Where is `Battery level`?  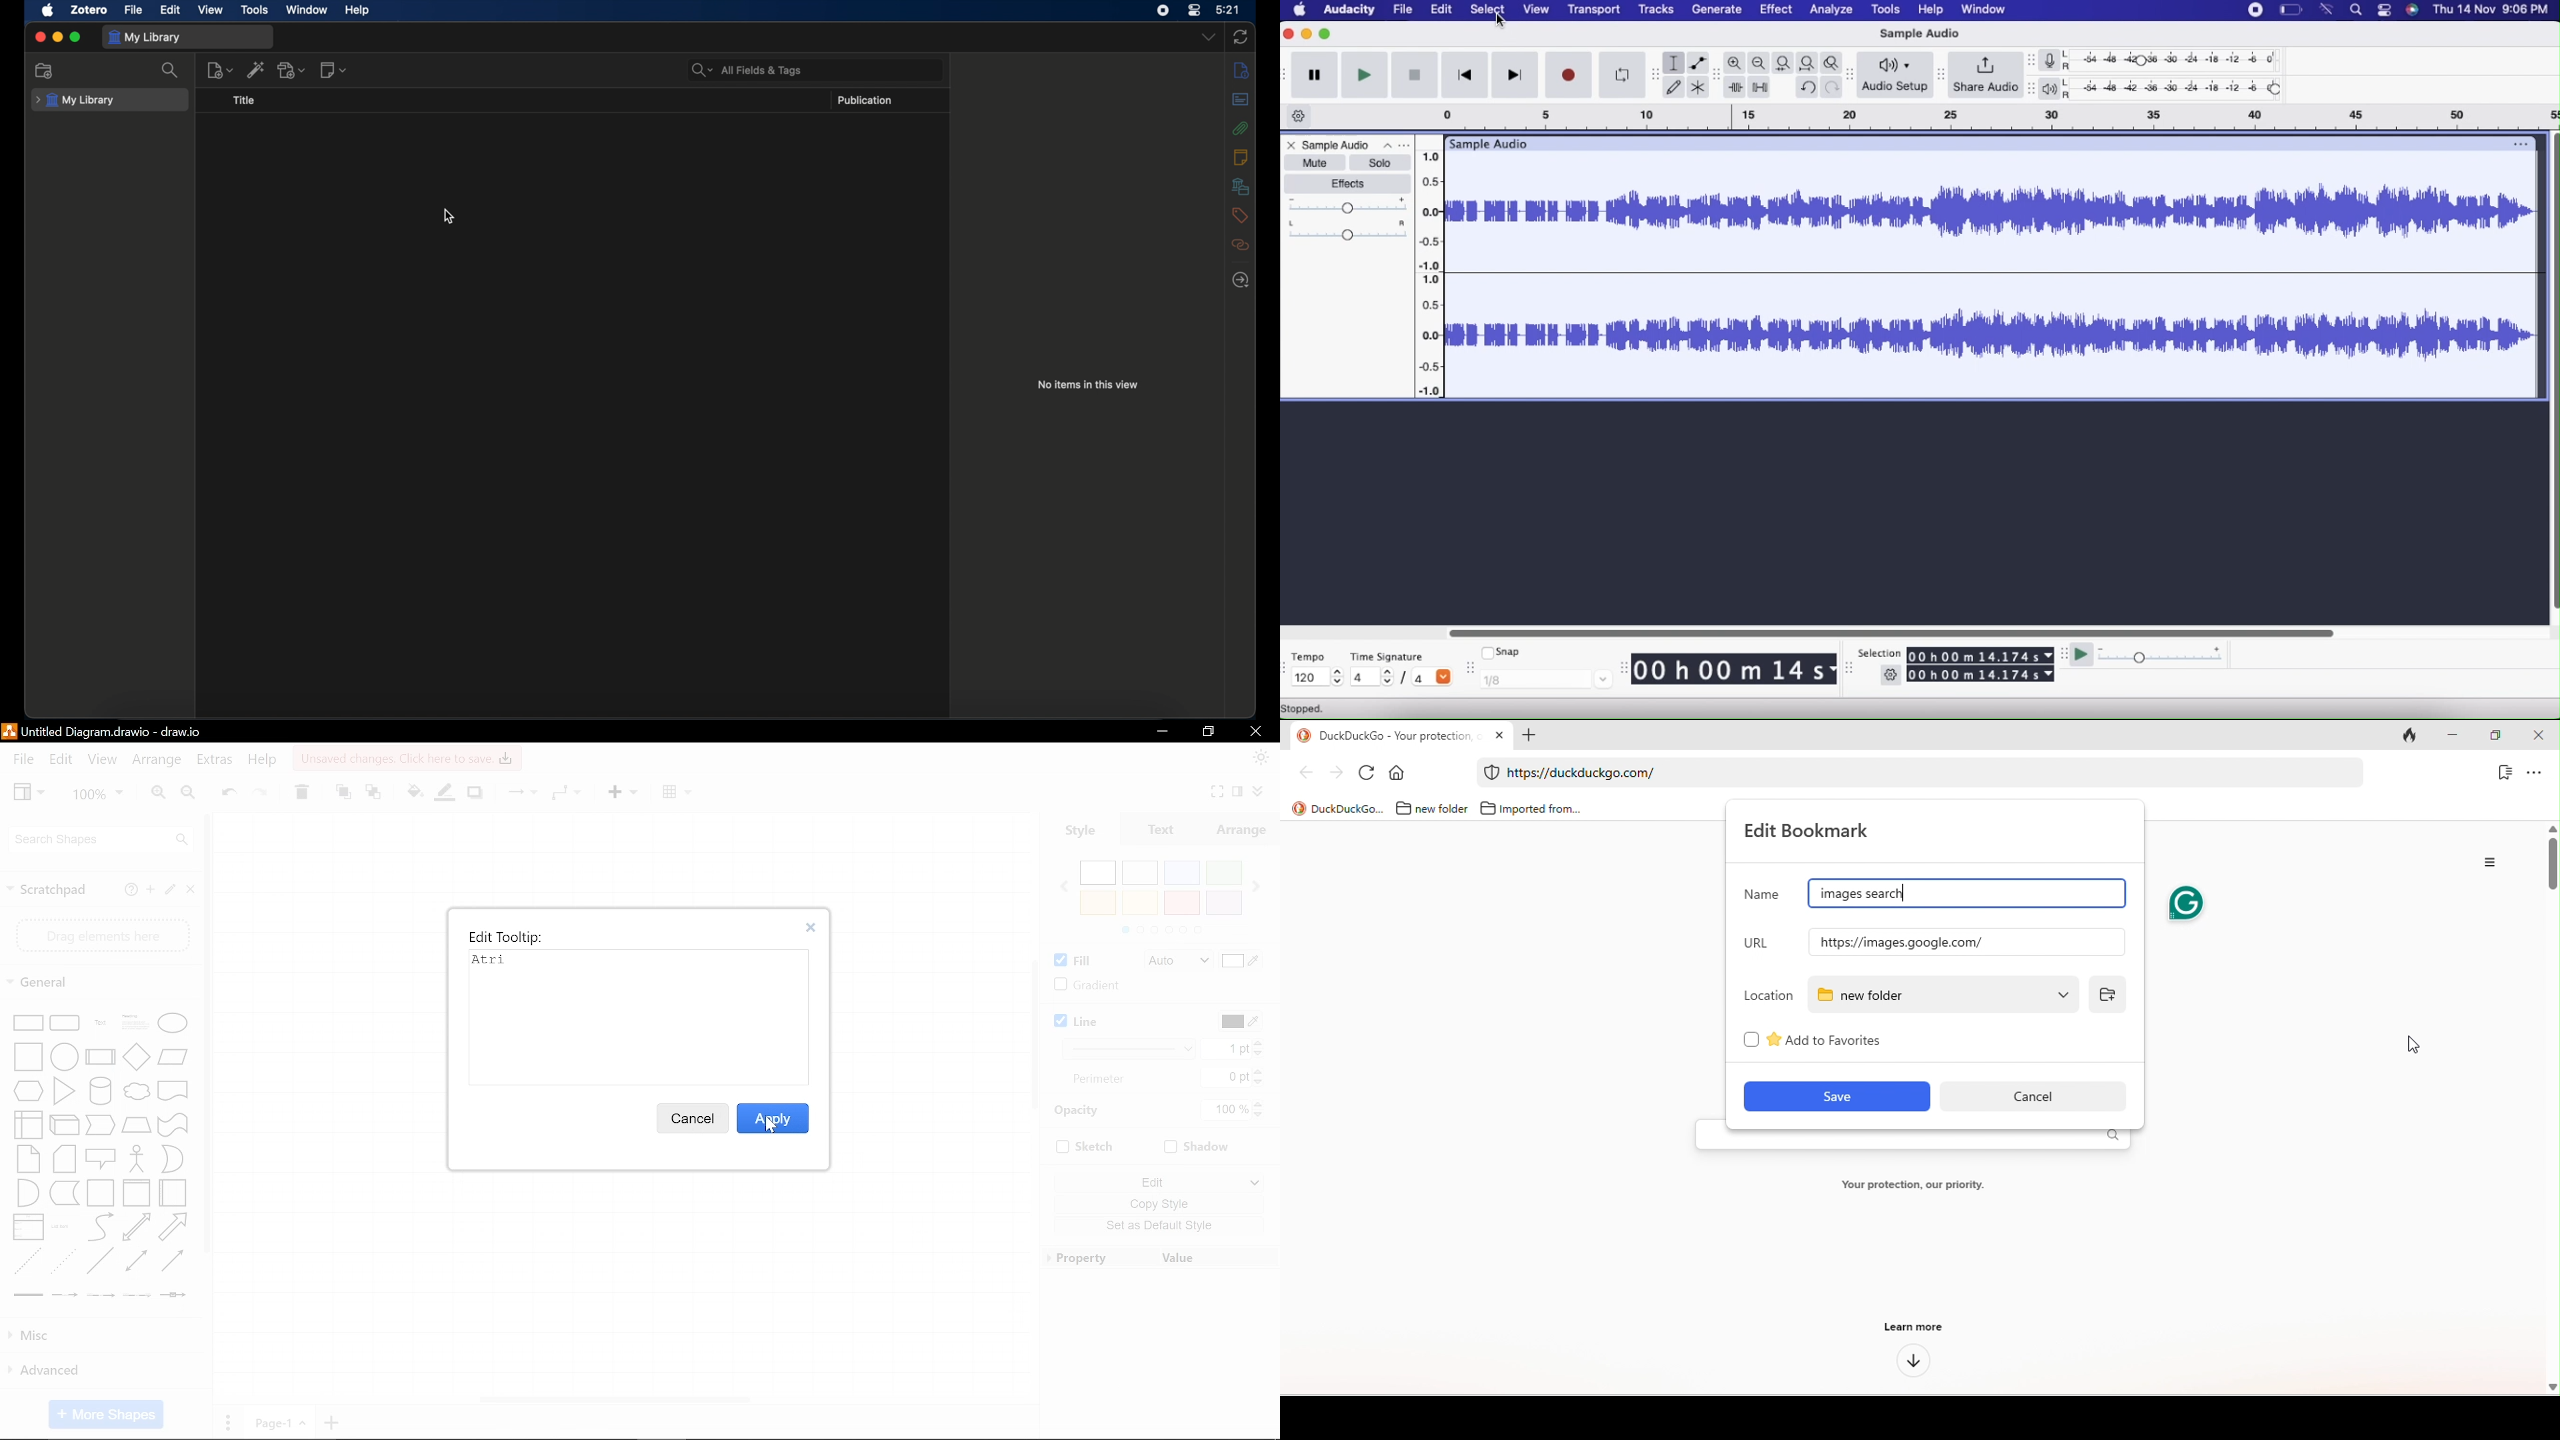 Battery level is located at coordinates (2292, 10).